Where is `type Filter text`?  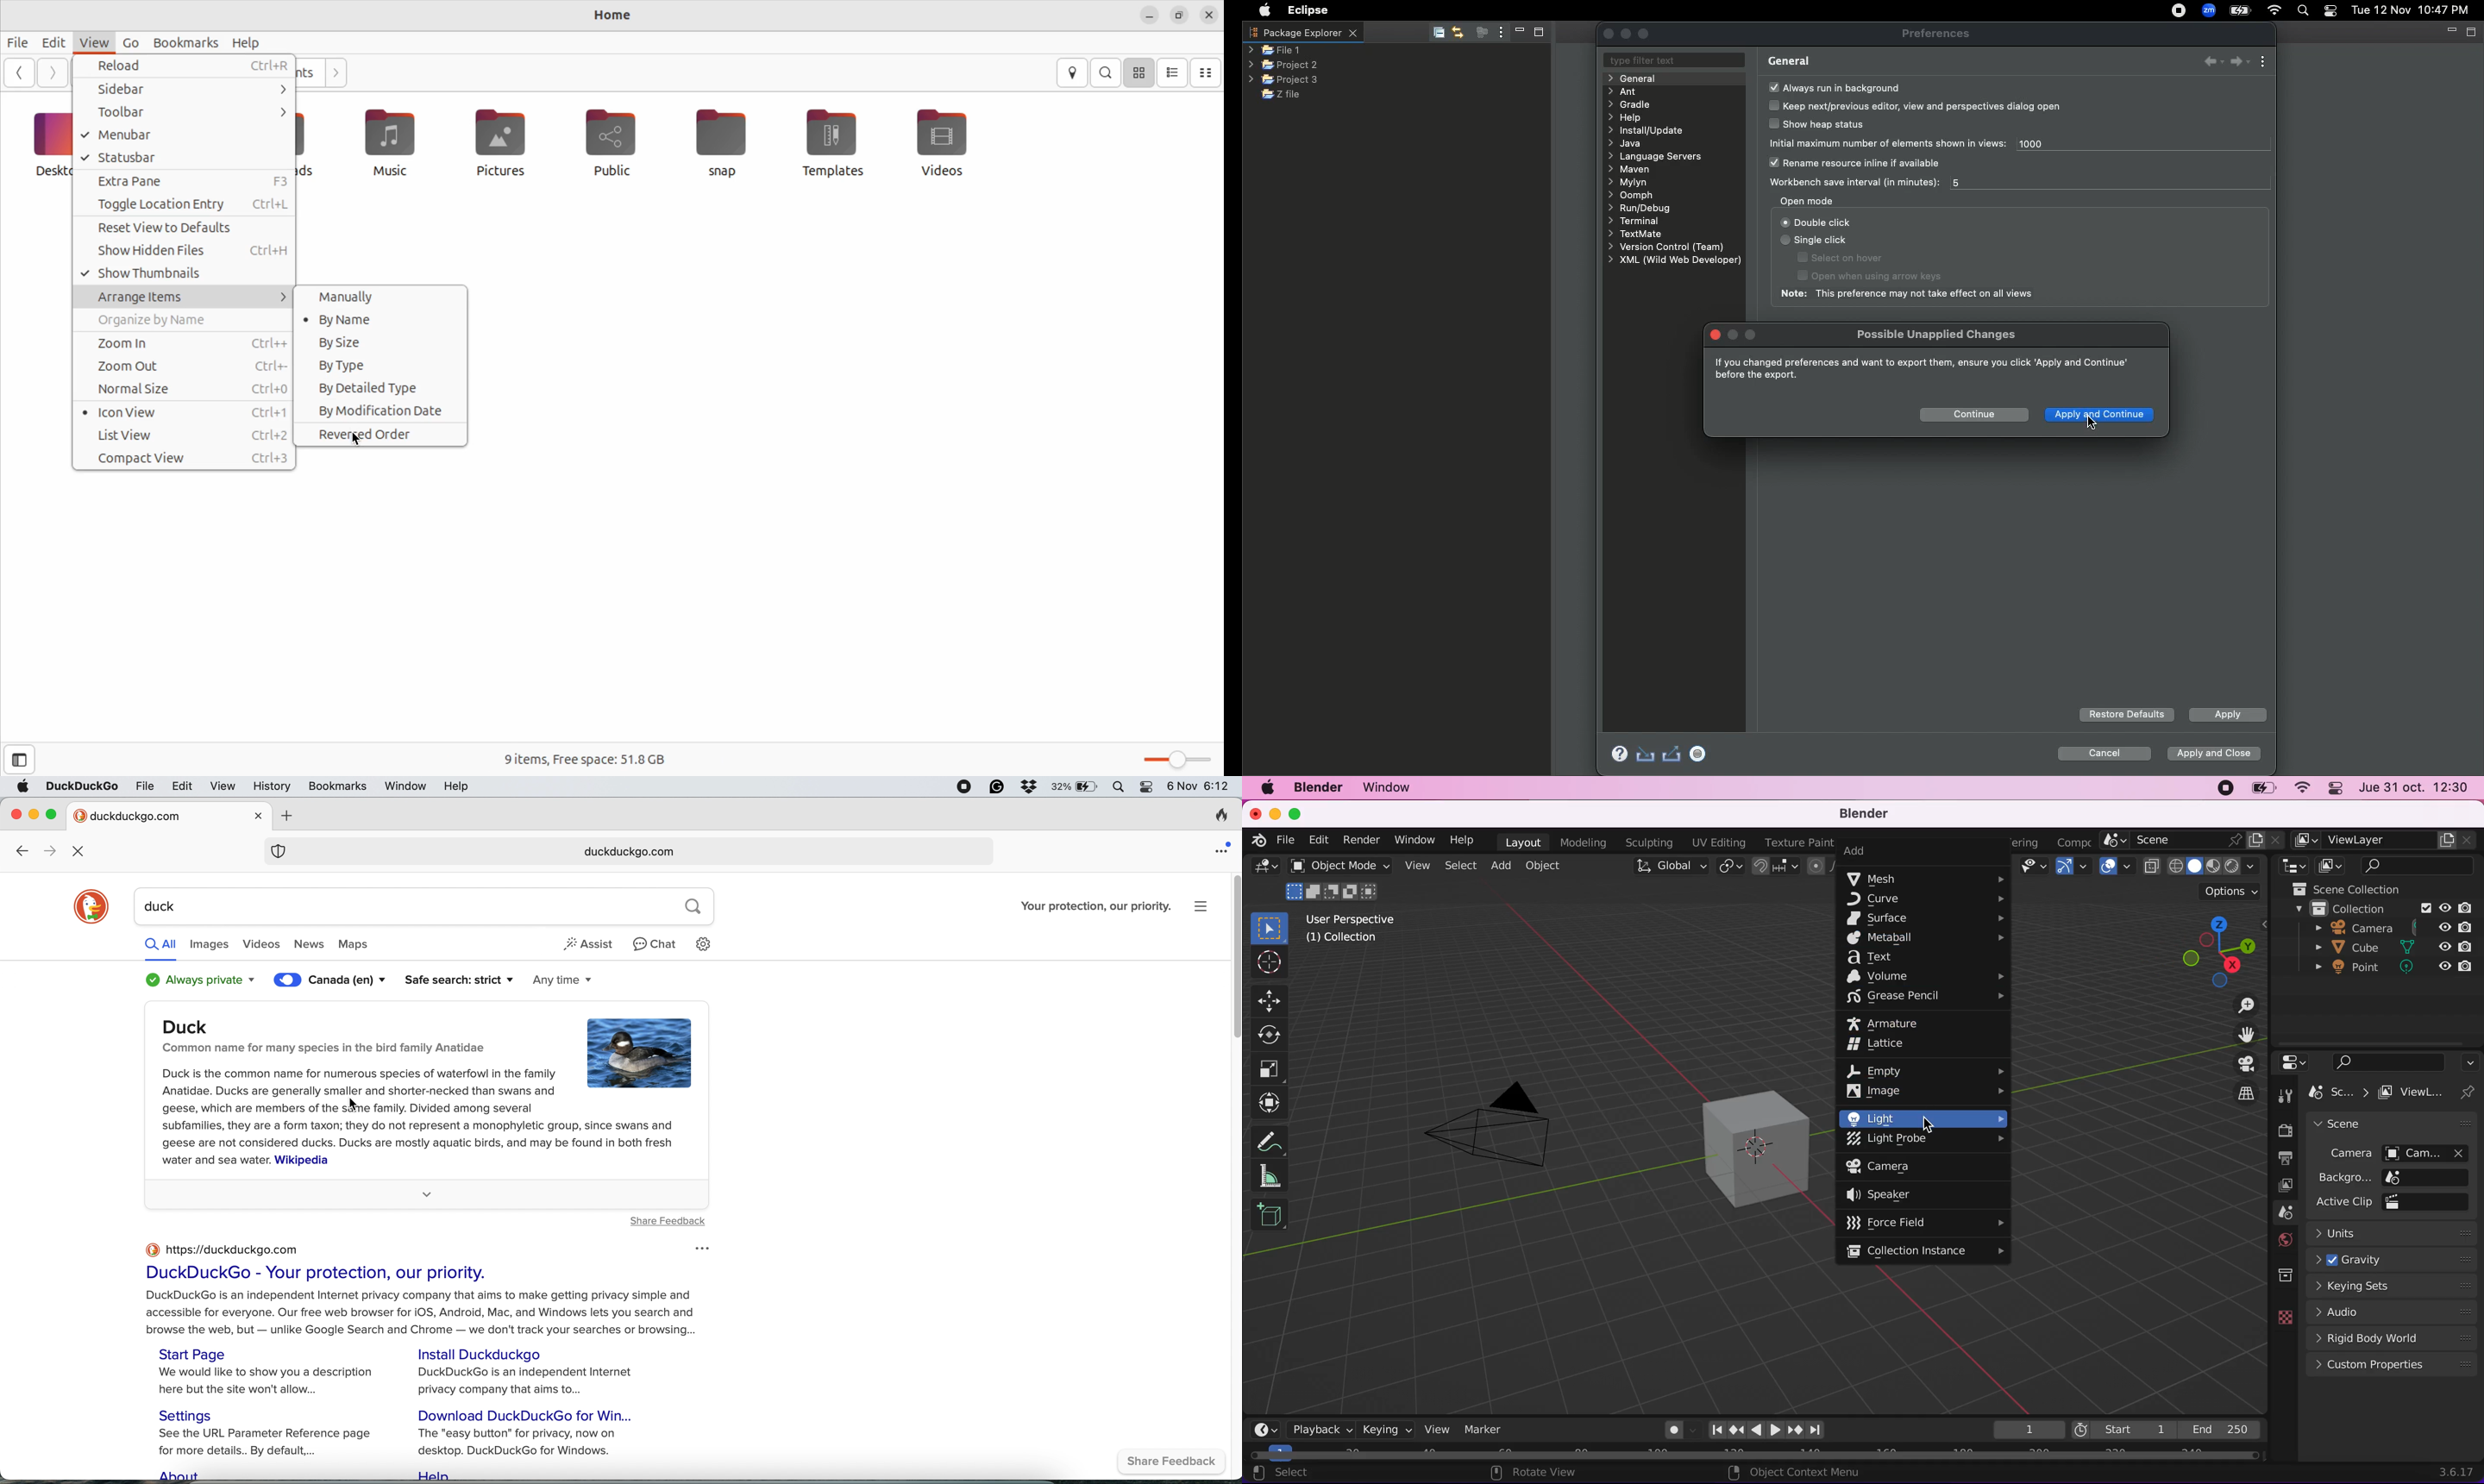 type Filter text is located at coordinates (1670, 61).